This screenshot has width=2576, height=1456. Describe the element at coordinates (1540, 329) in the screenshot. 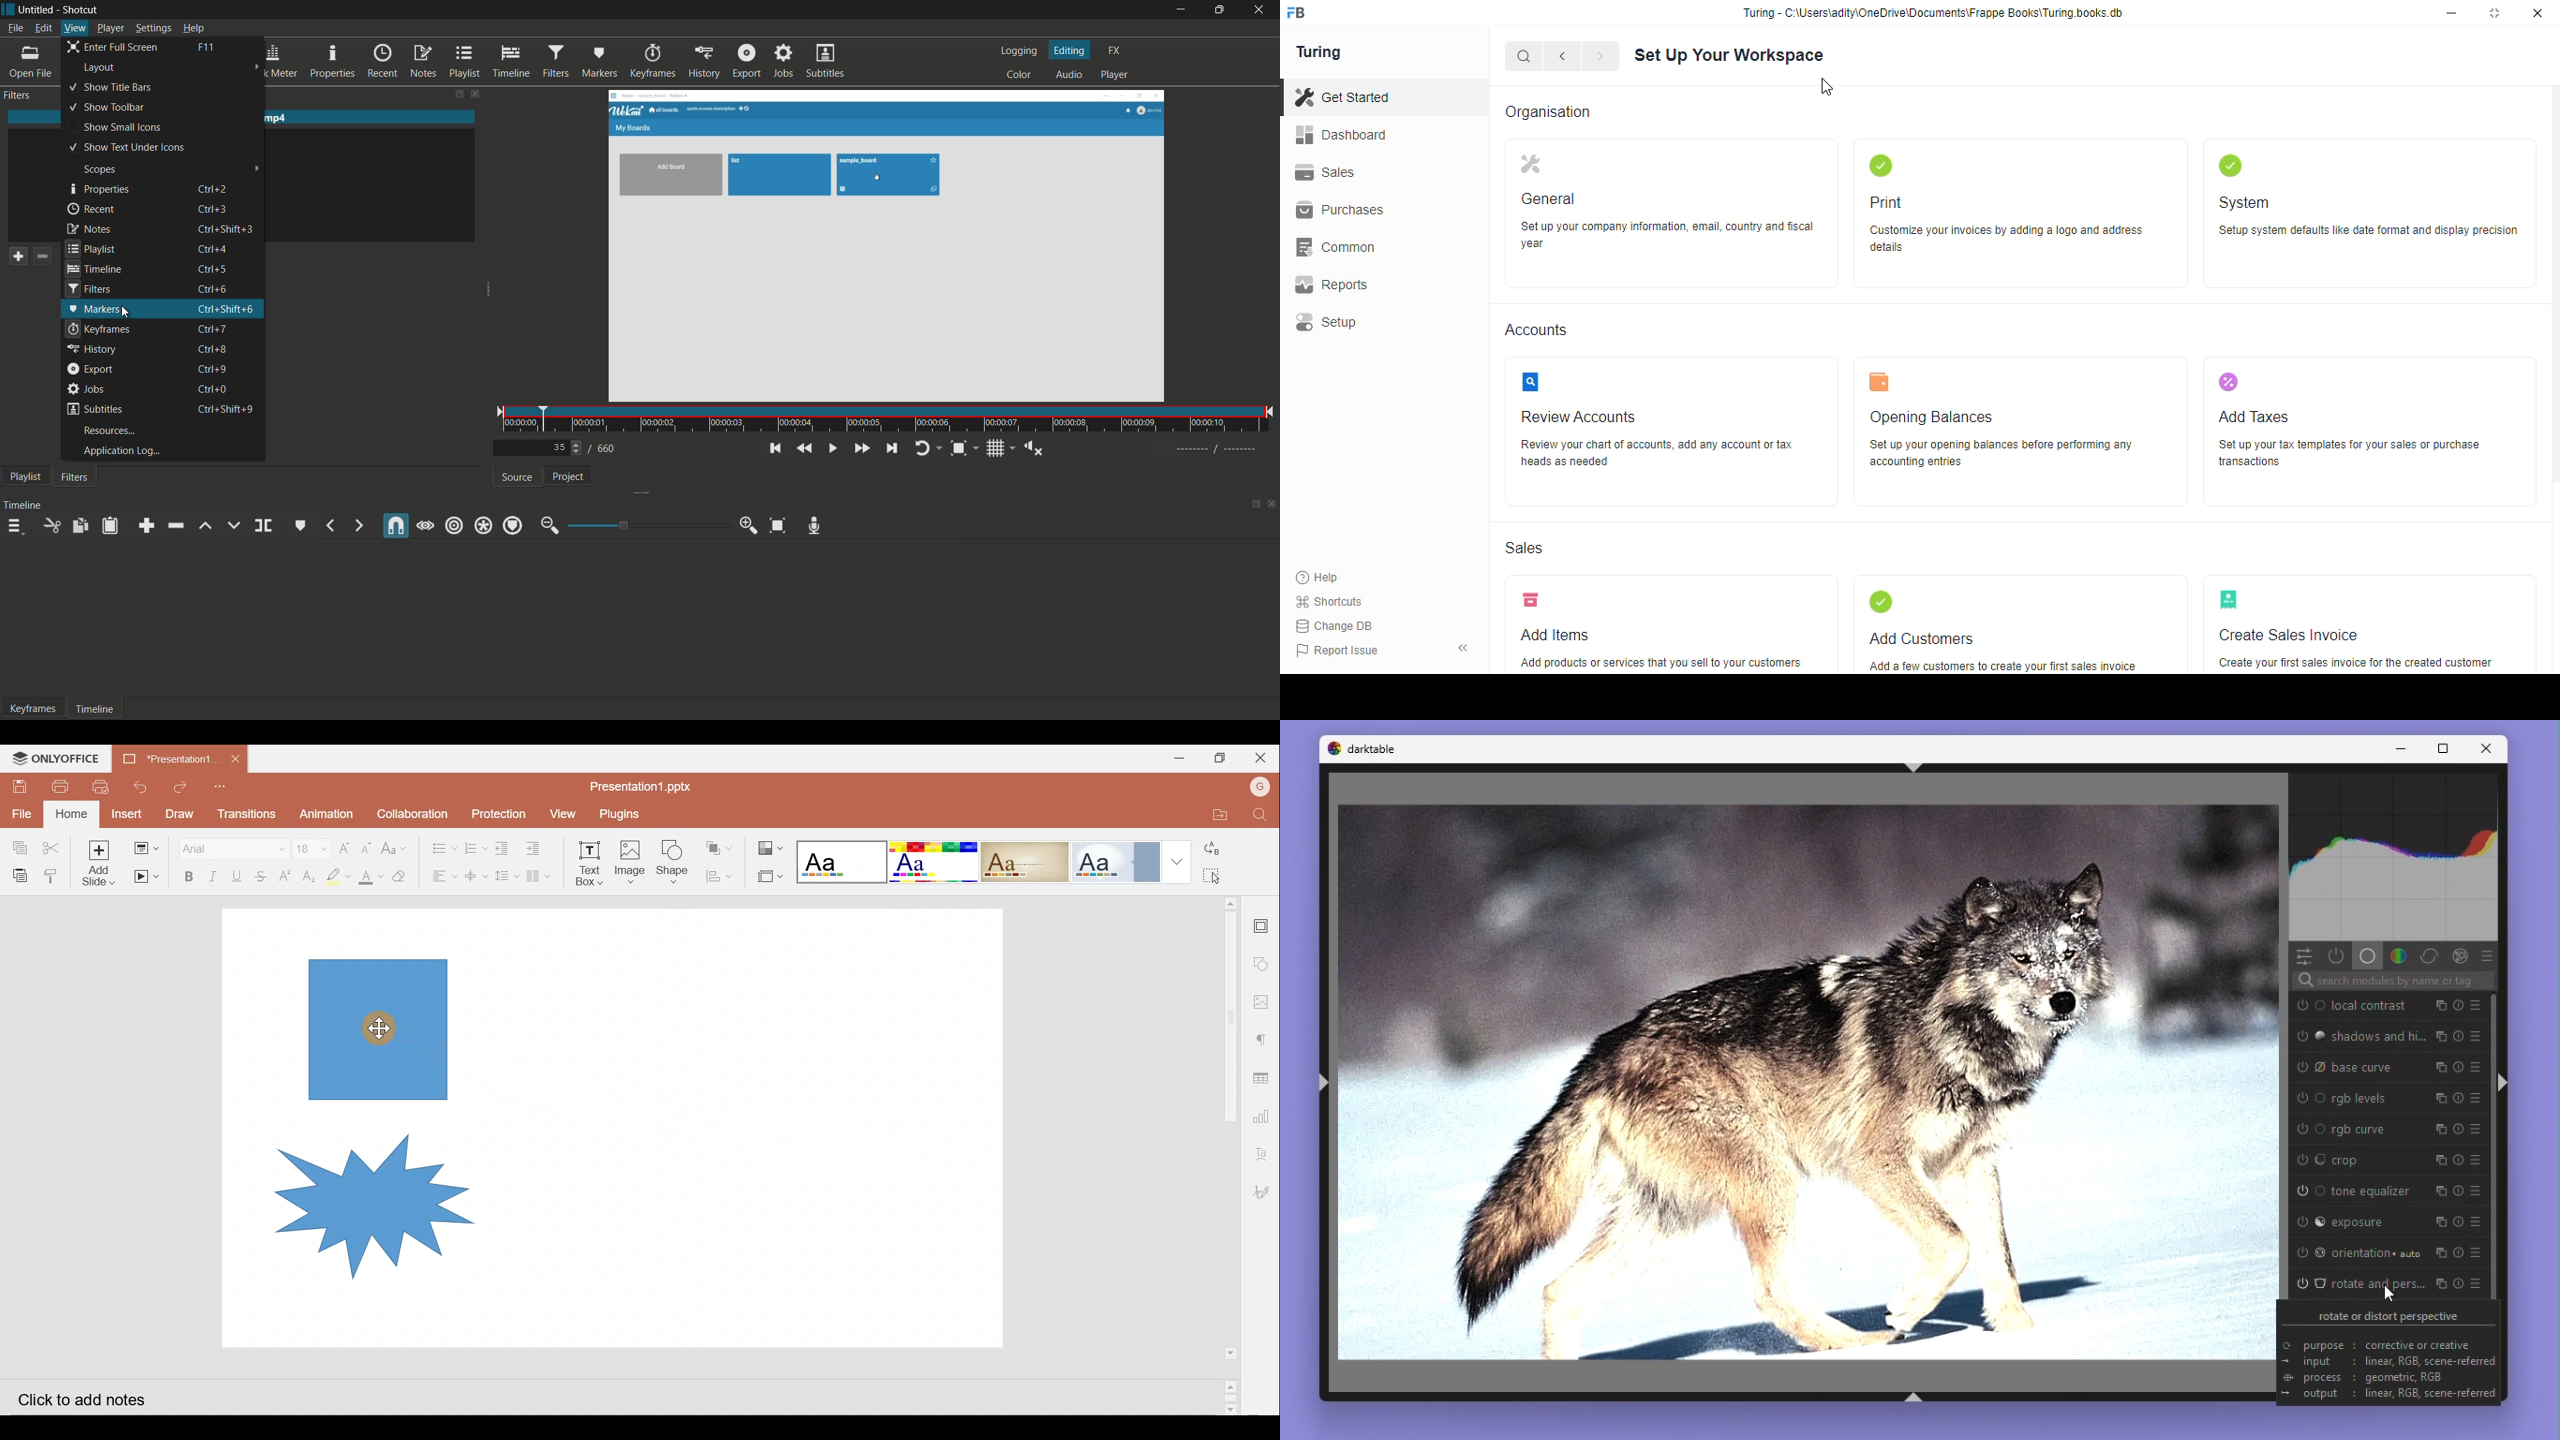

I see `Accounts` at that location.